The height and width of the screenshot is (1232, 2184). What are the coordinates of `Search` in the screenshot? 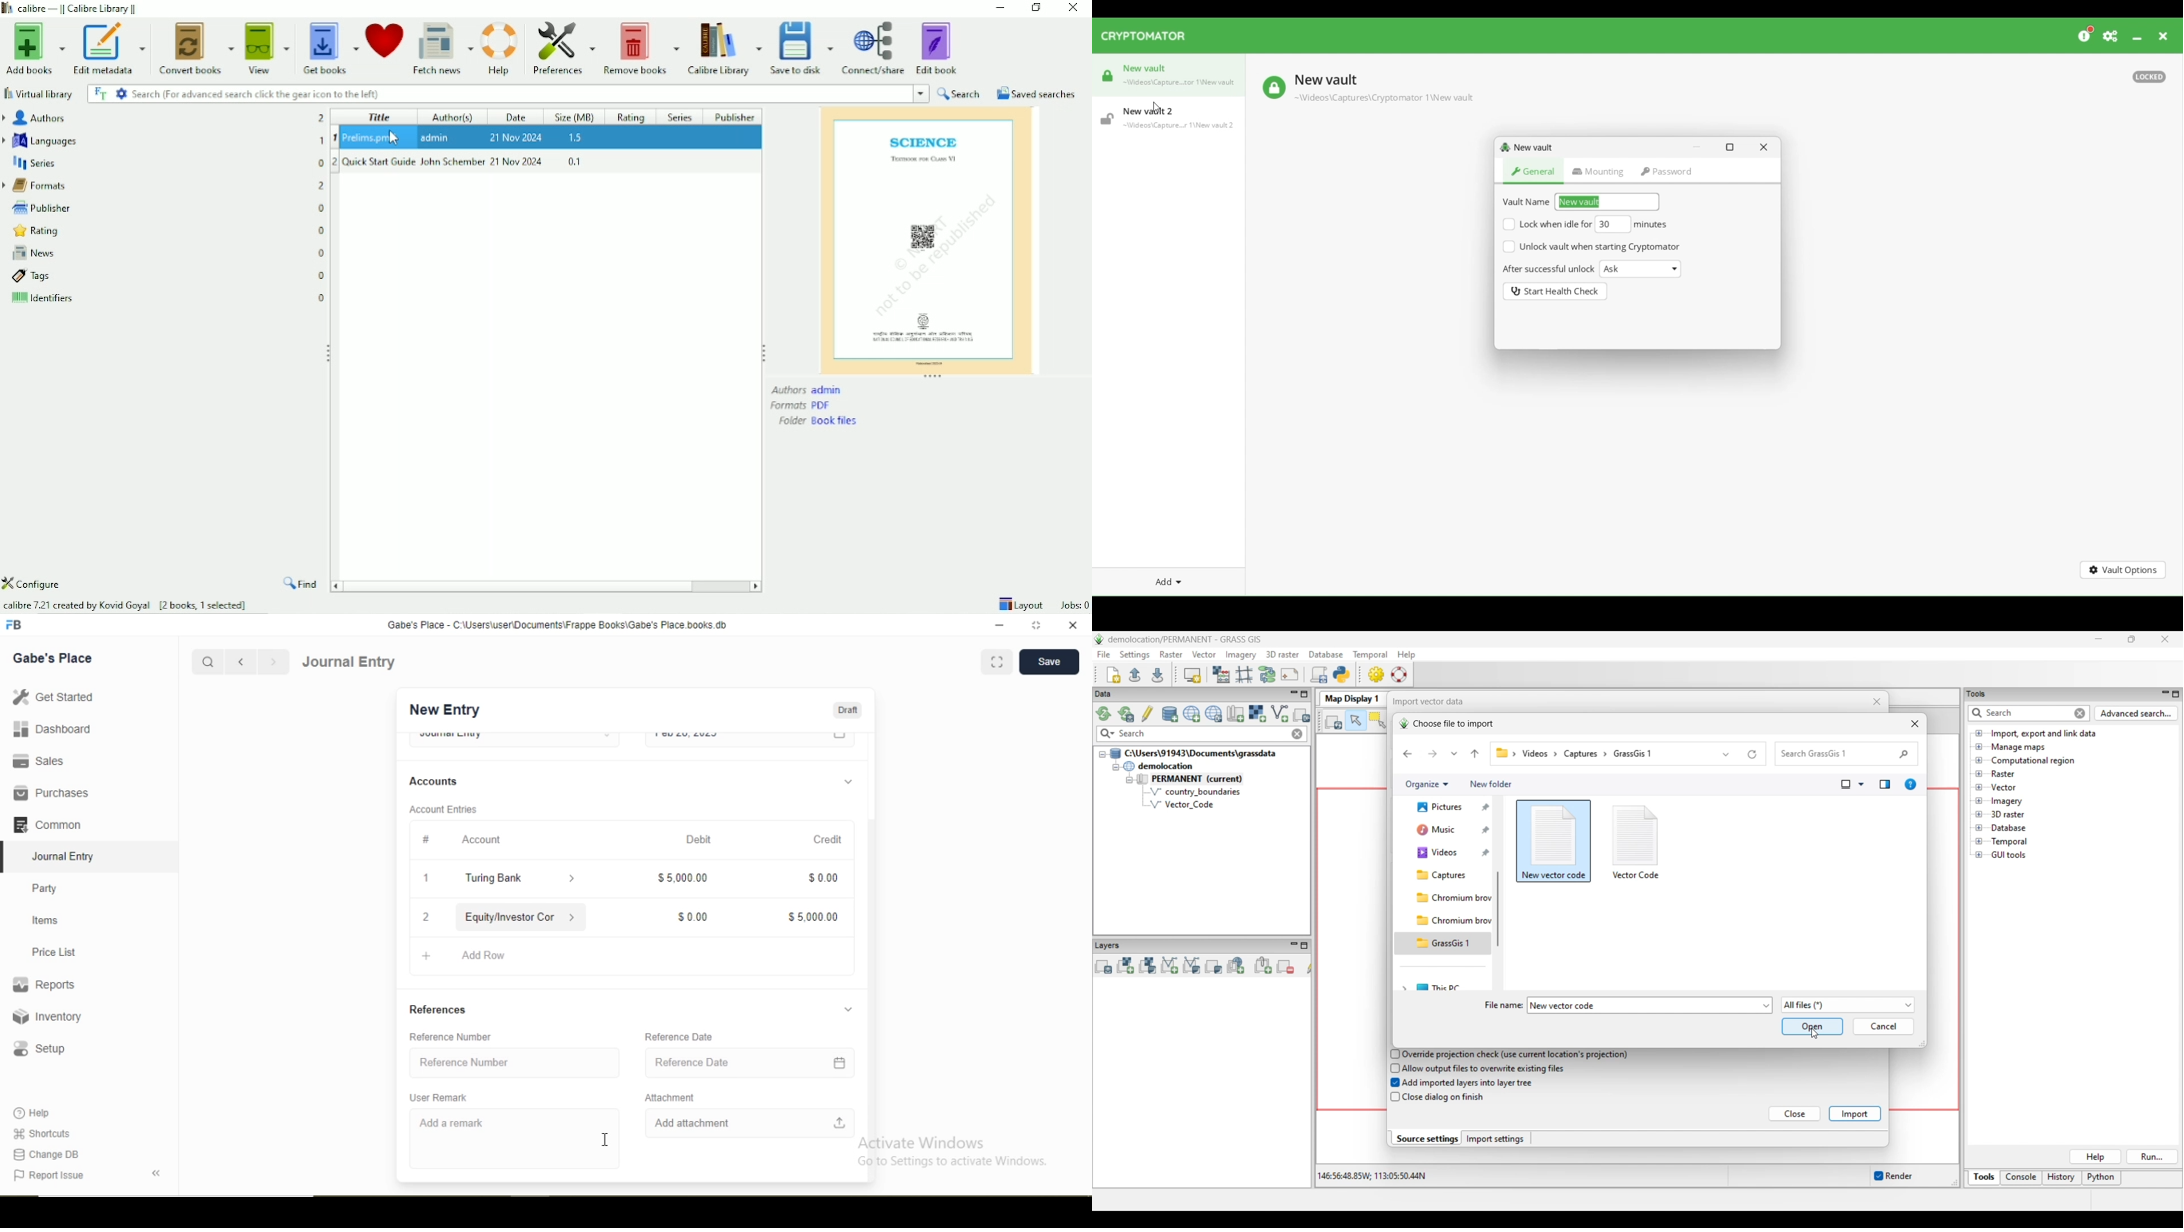 It's located at (959, 93).